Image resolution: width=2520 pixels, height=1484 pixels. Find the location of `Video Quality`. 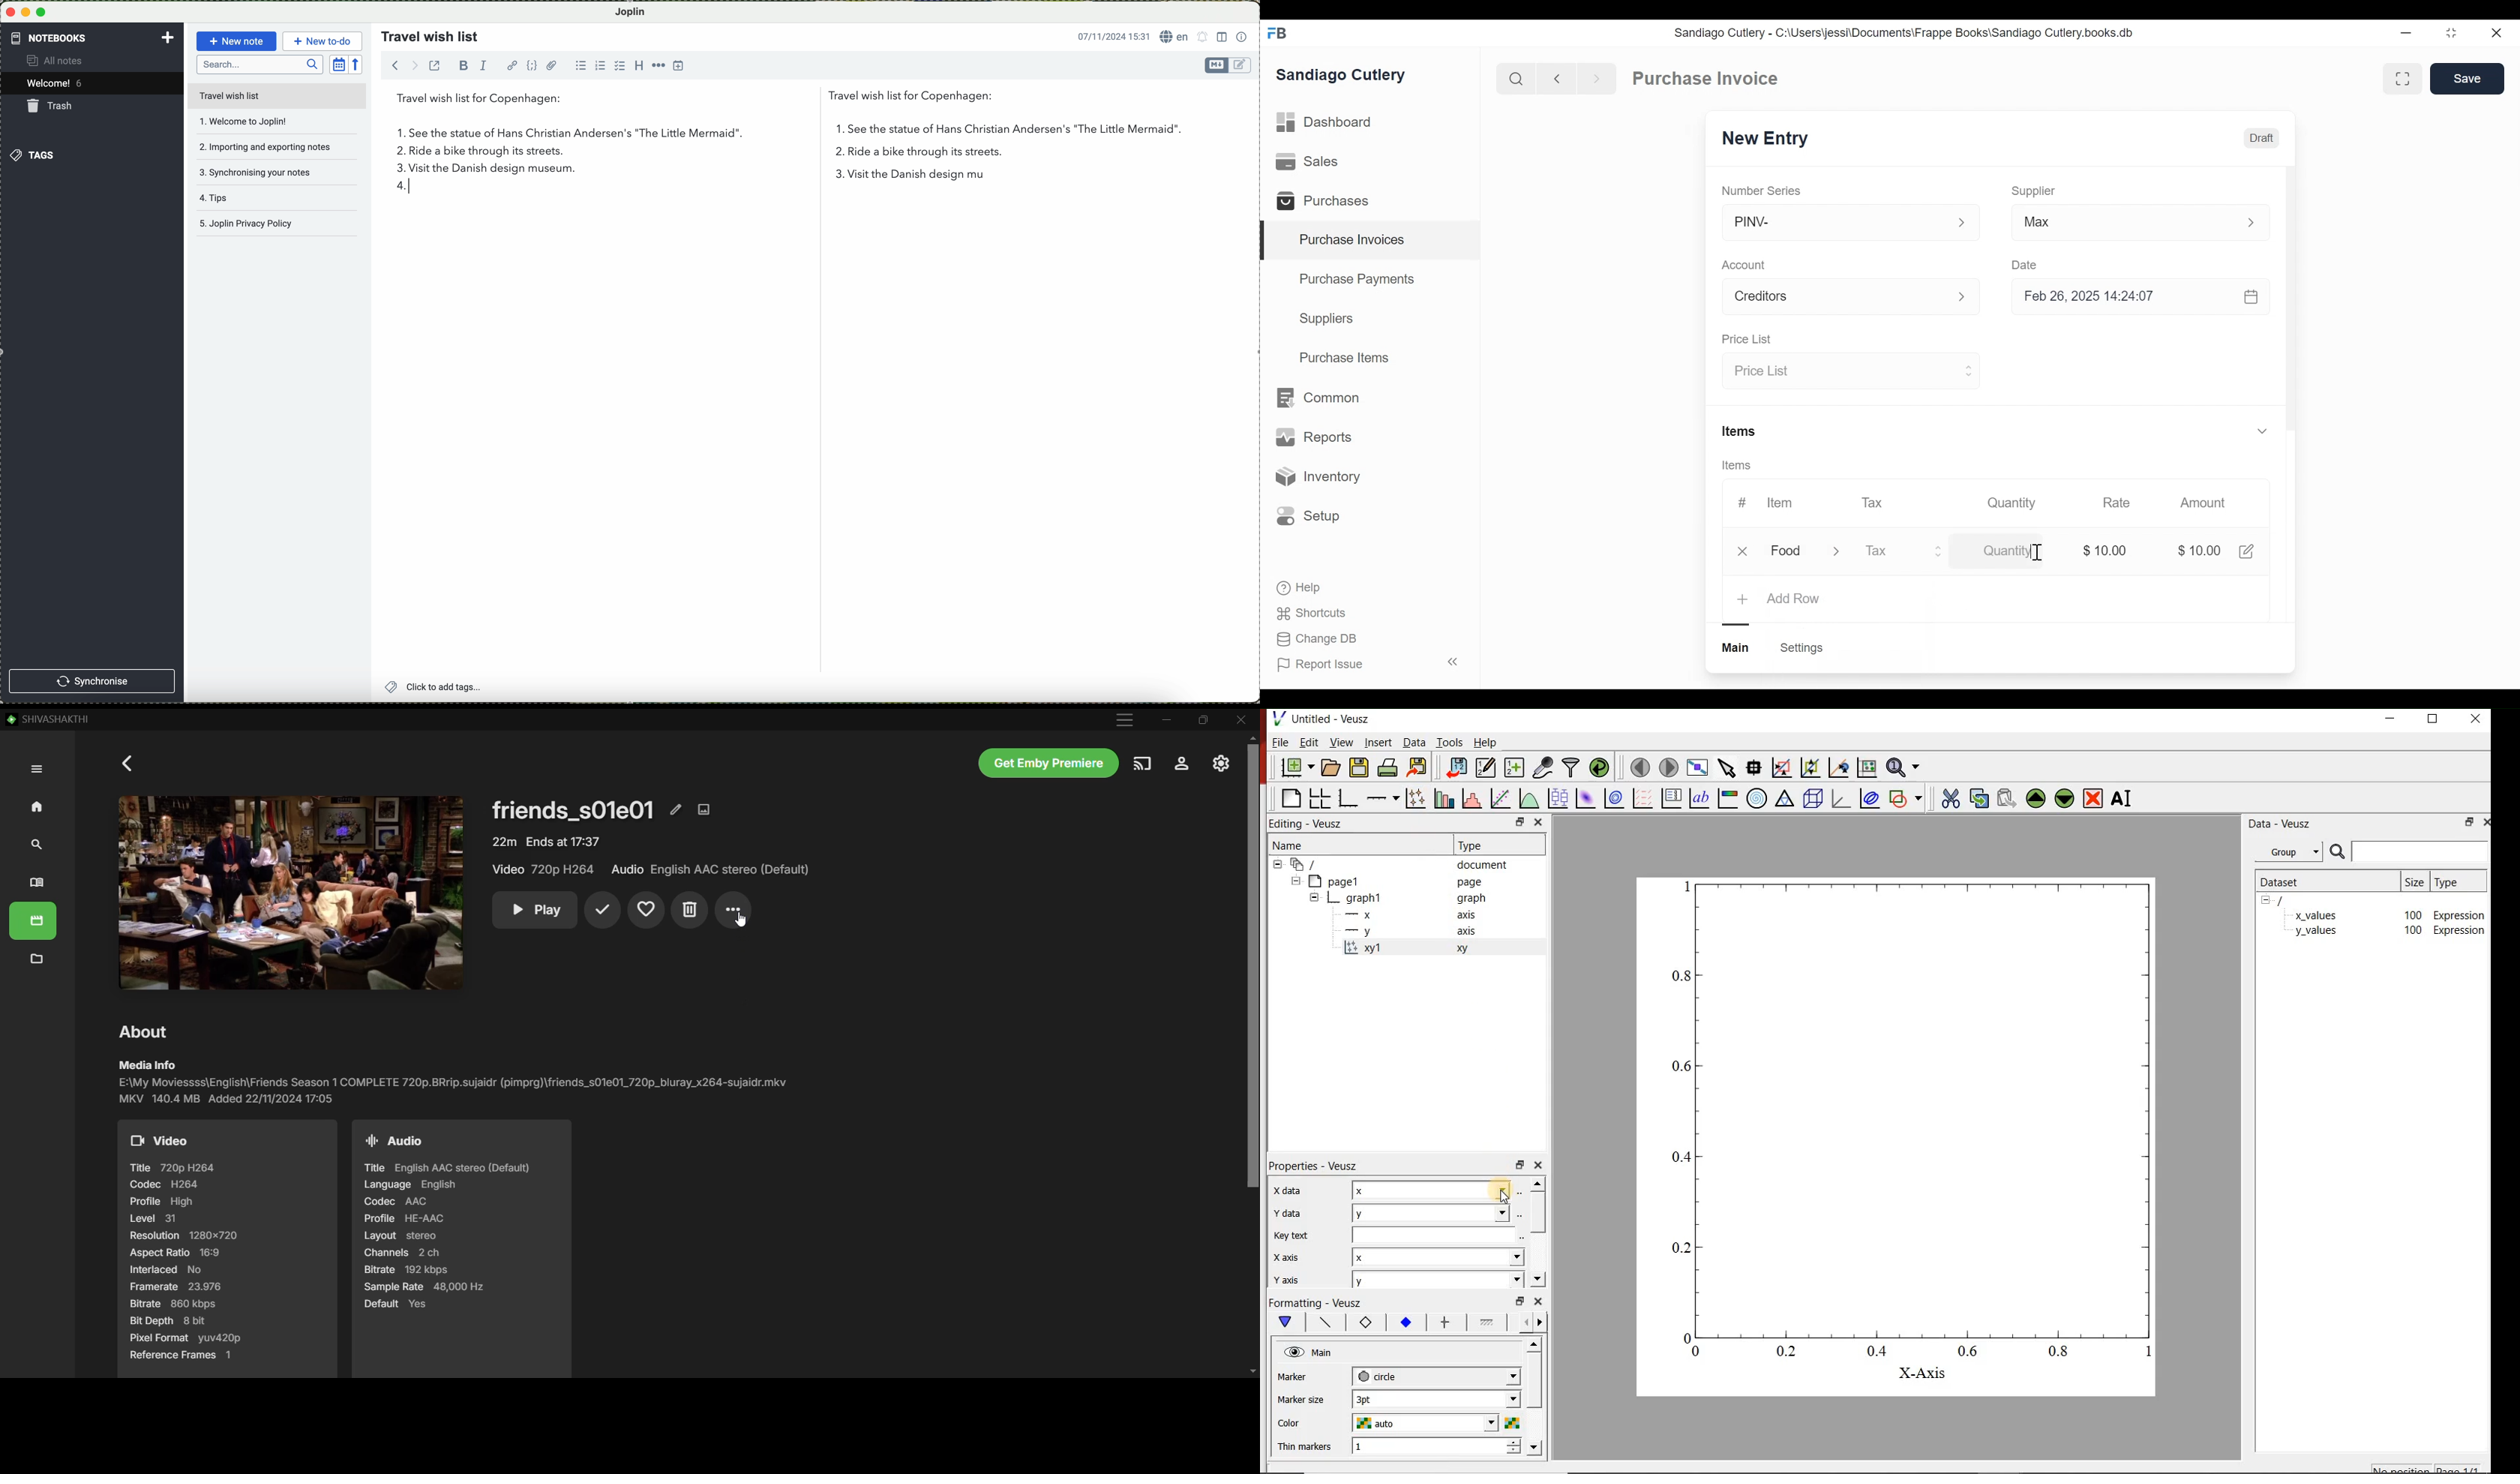

Video Quality is located at coordinates (545, 870).